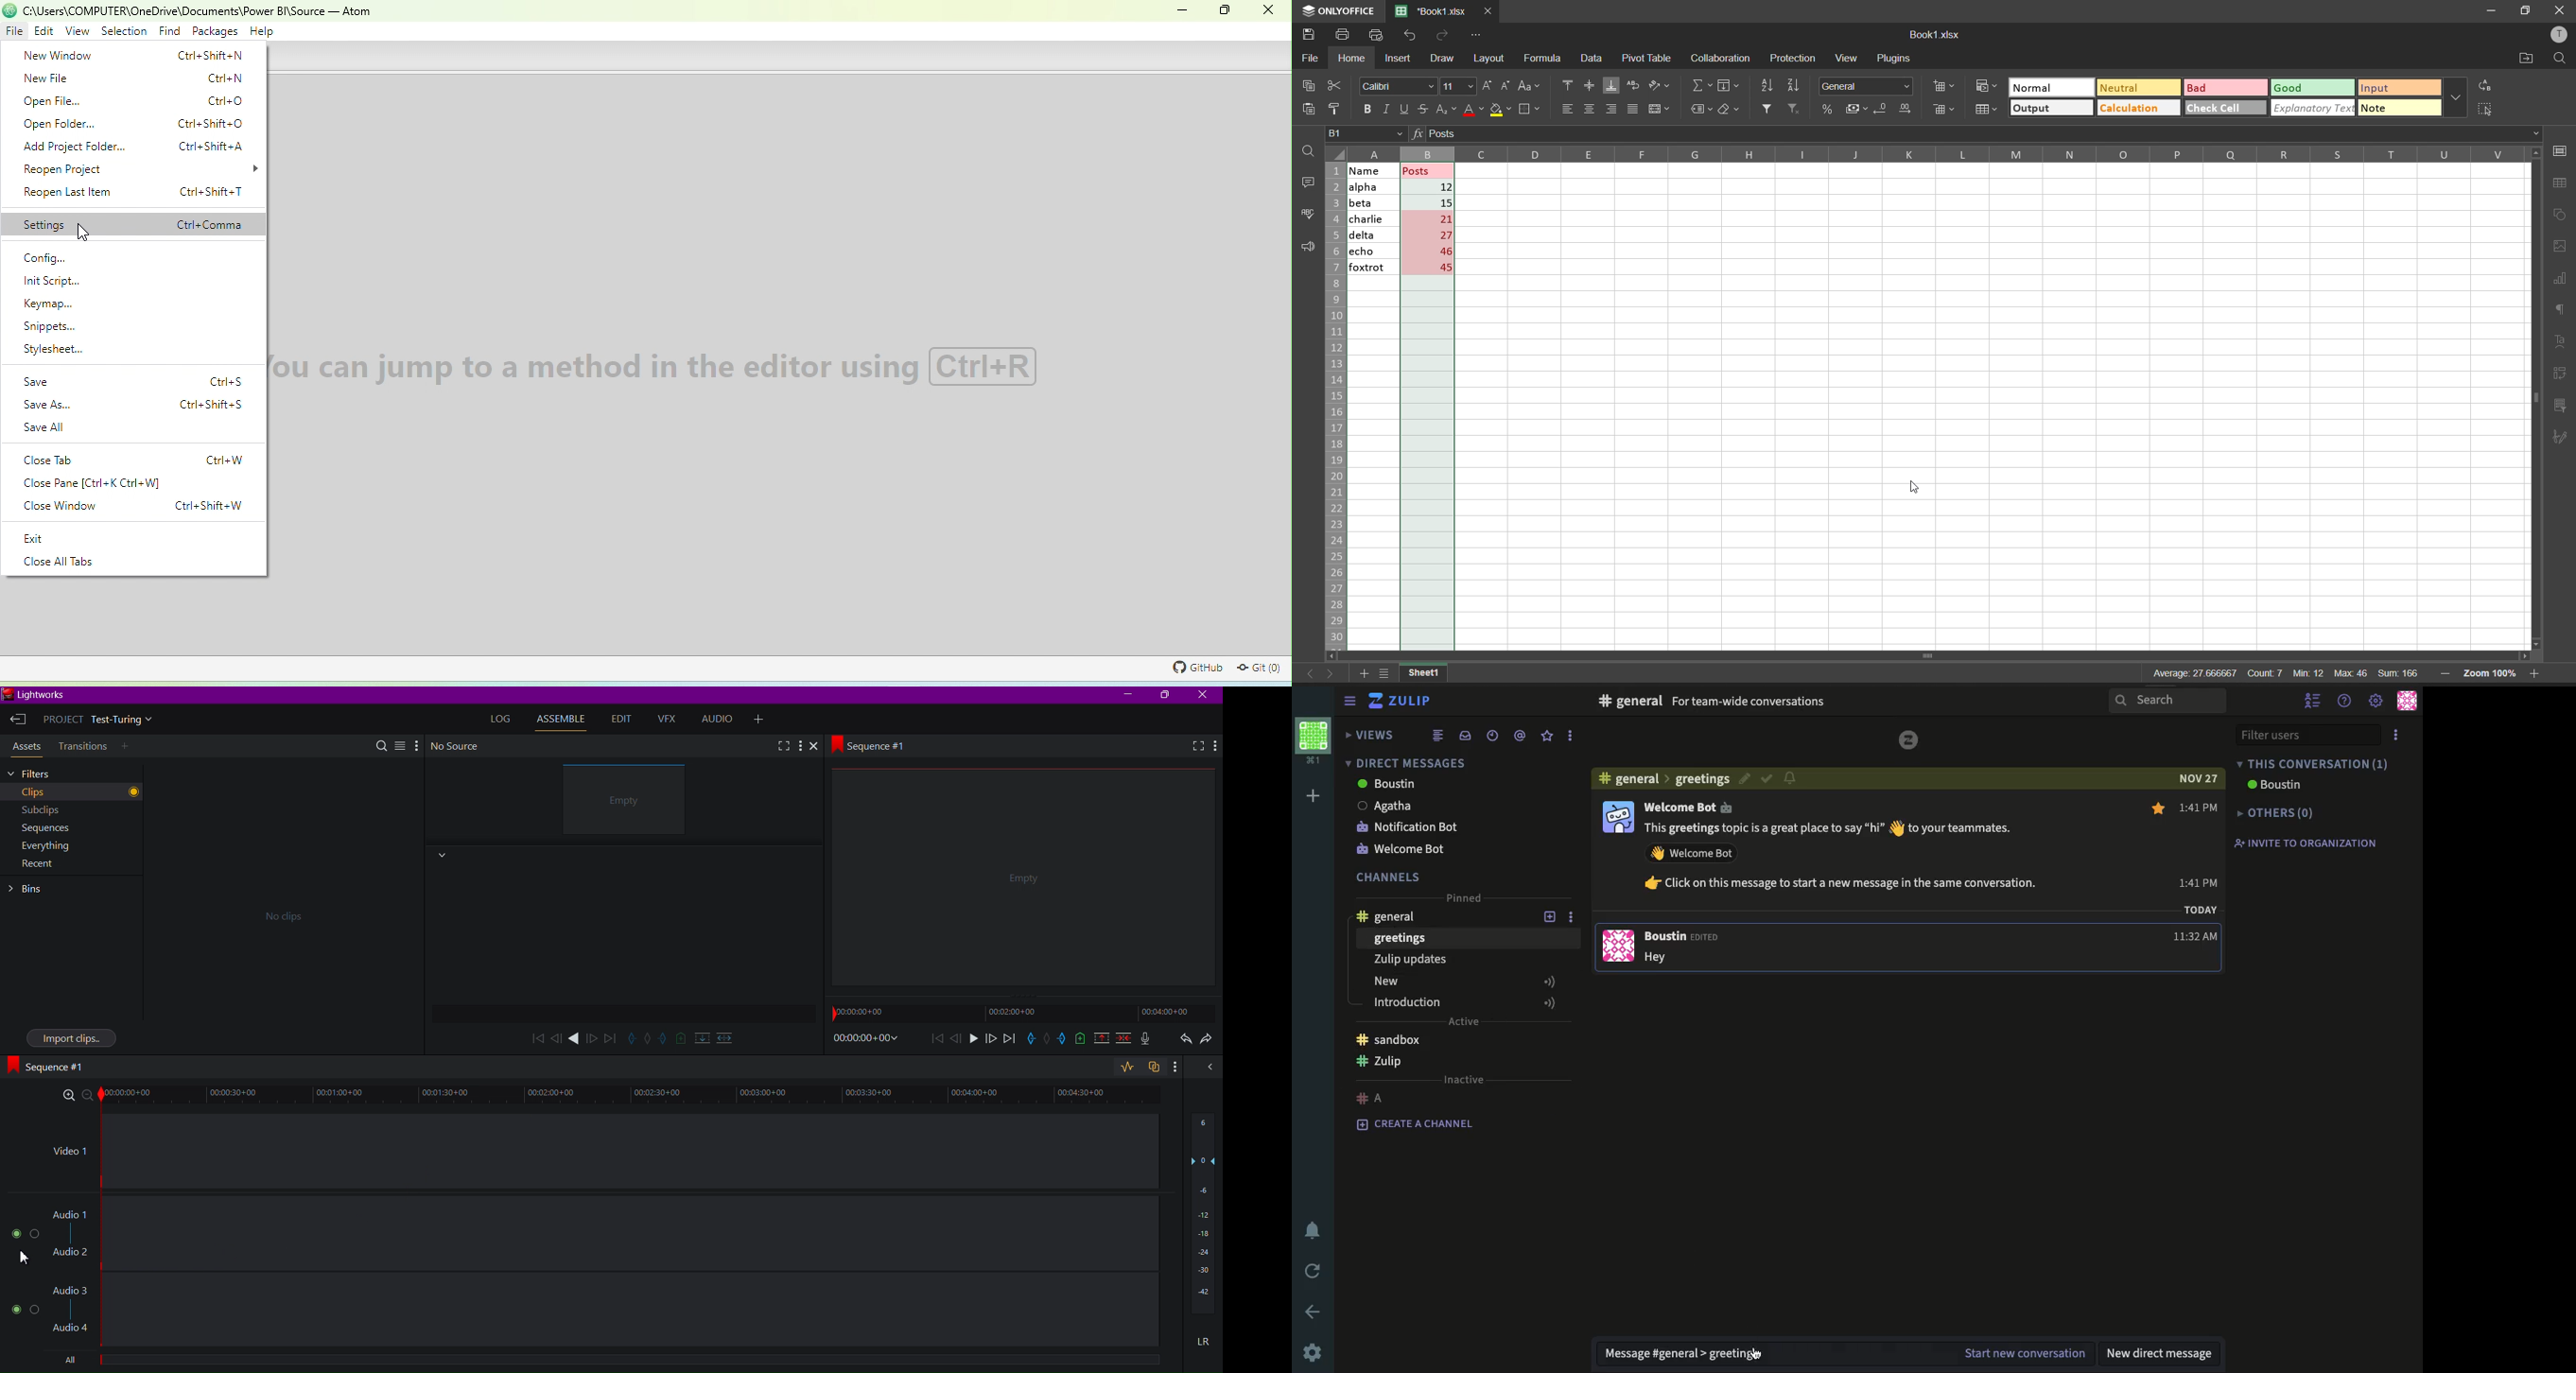  What do you see at coordinates (1698, 109) in the screenshot?
I see `named ranges` at bounding box center [1698, 109].